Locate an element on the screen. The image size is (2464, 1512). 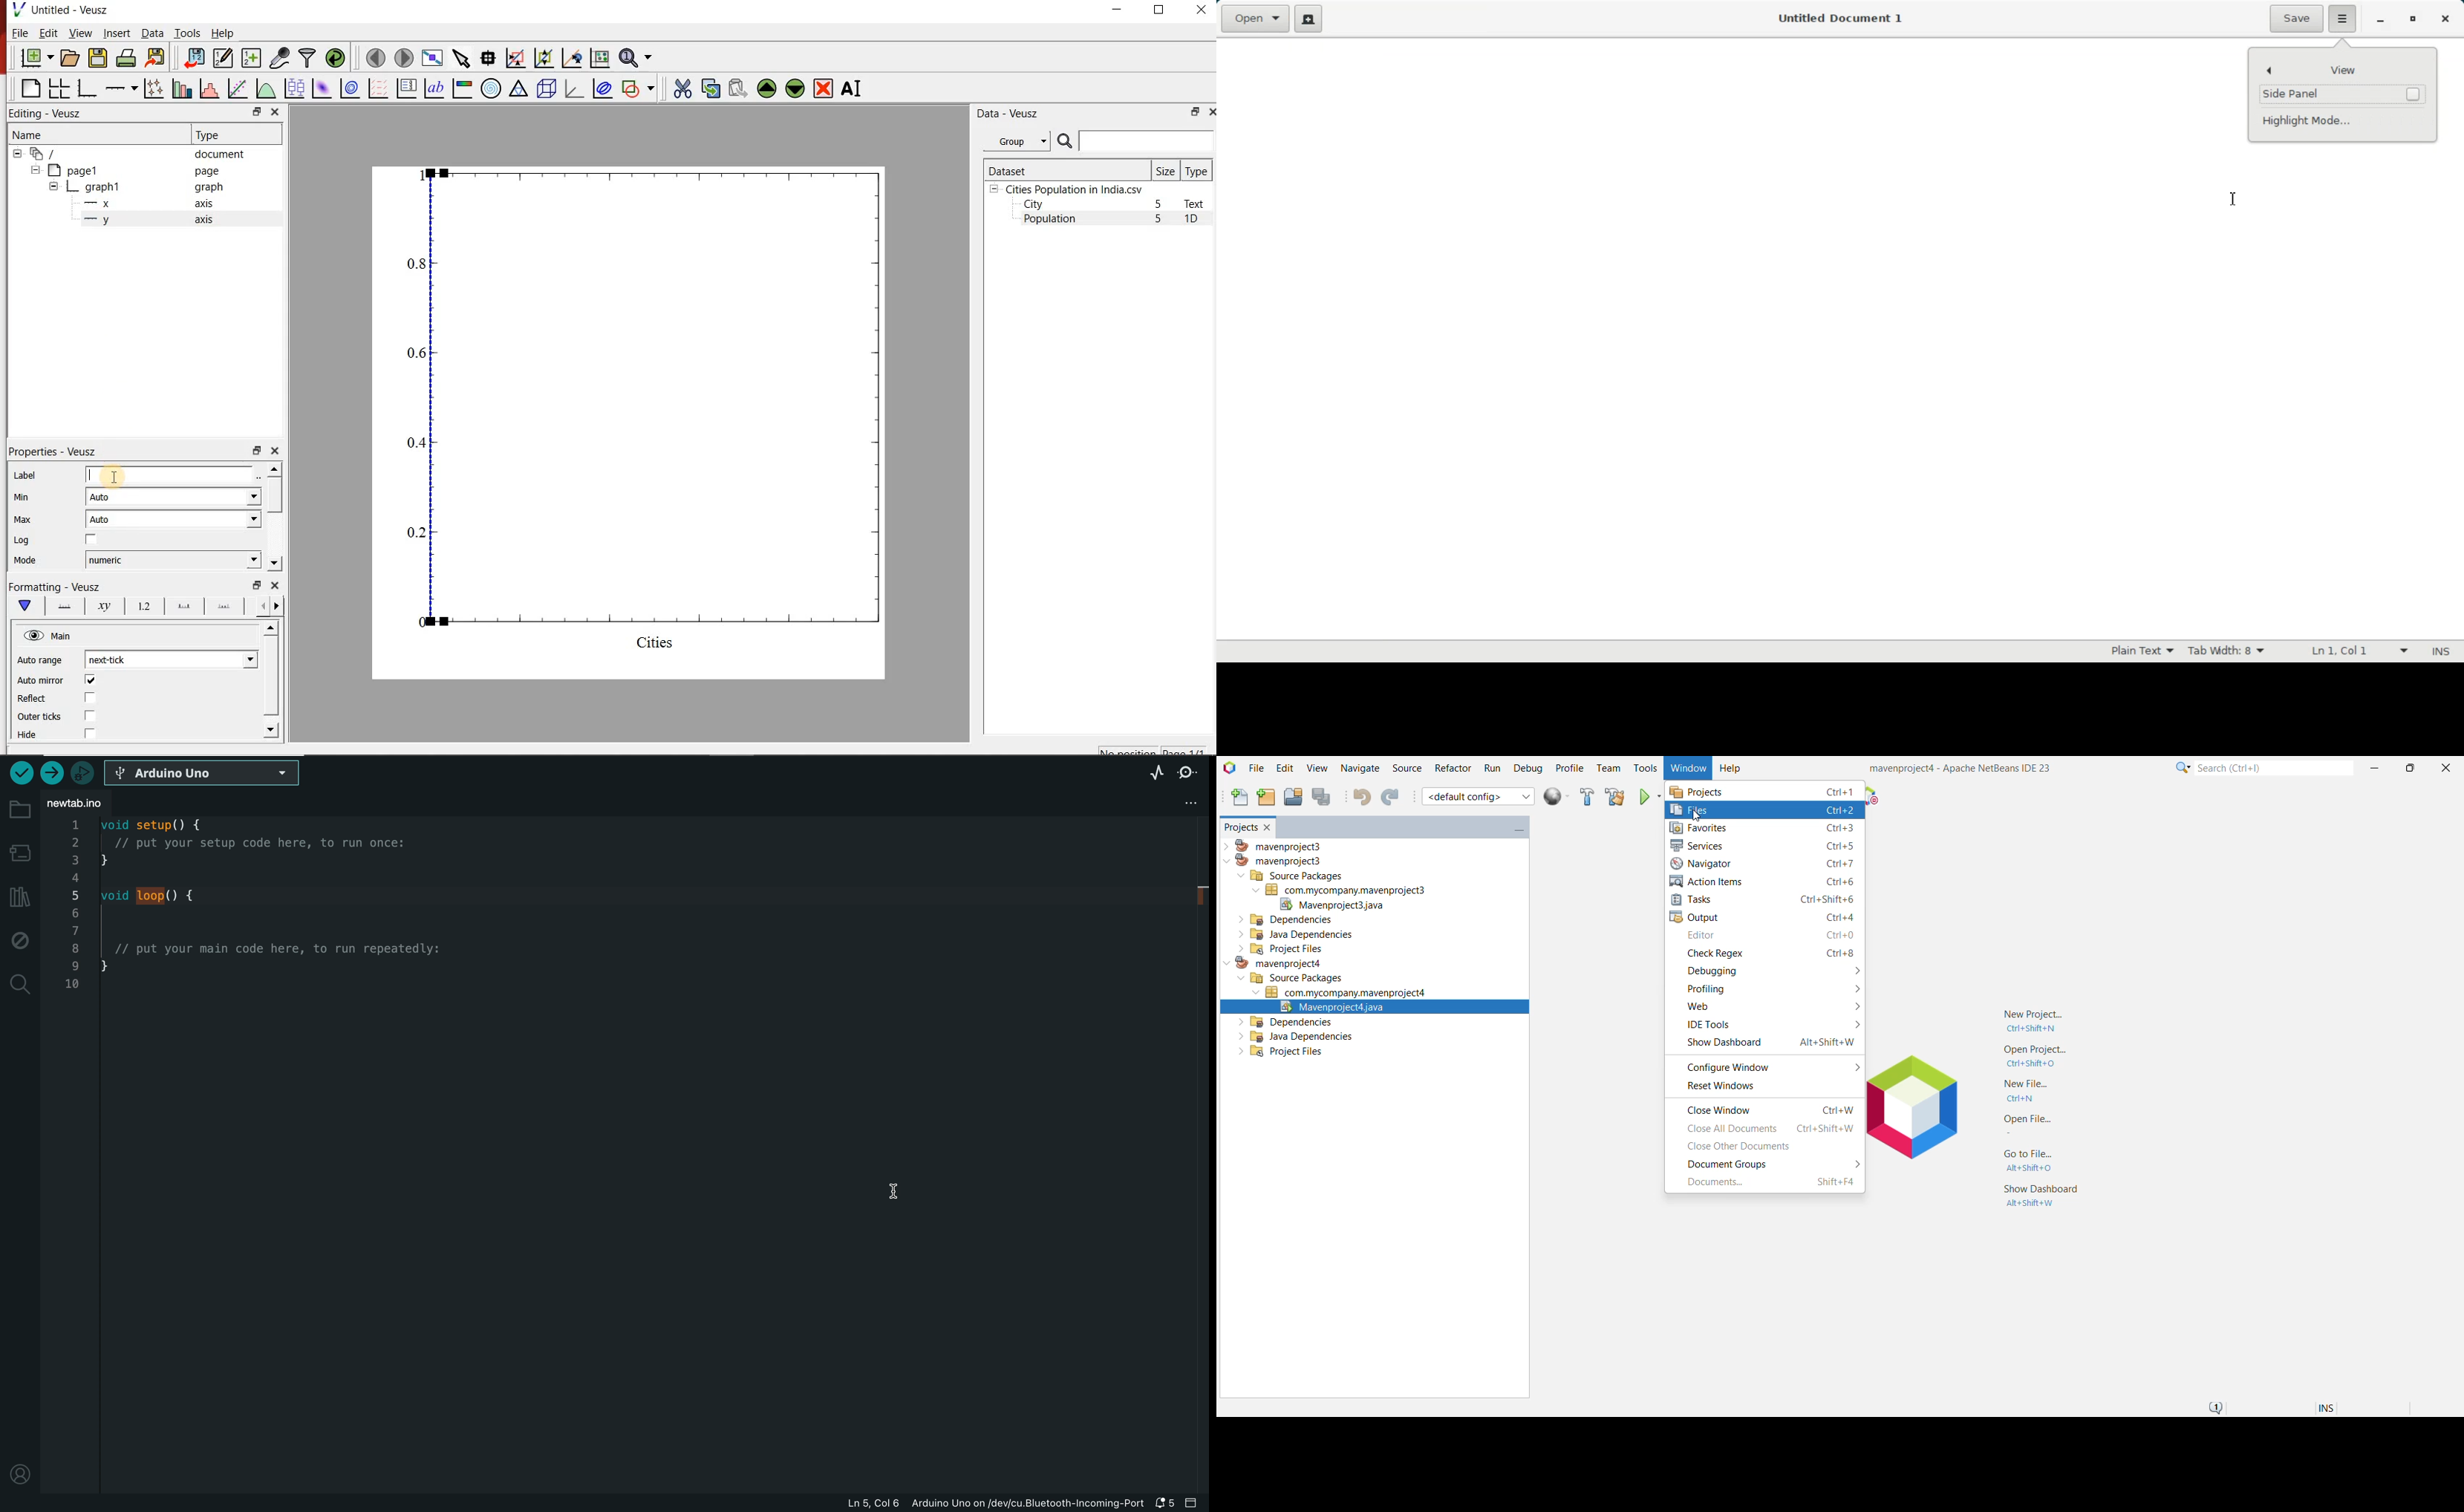
Create a new document is located at coordinates (1311, 18).